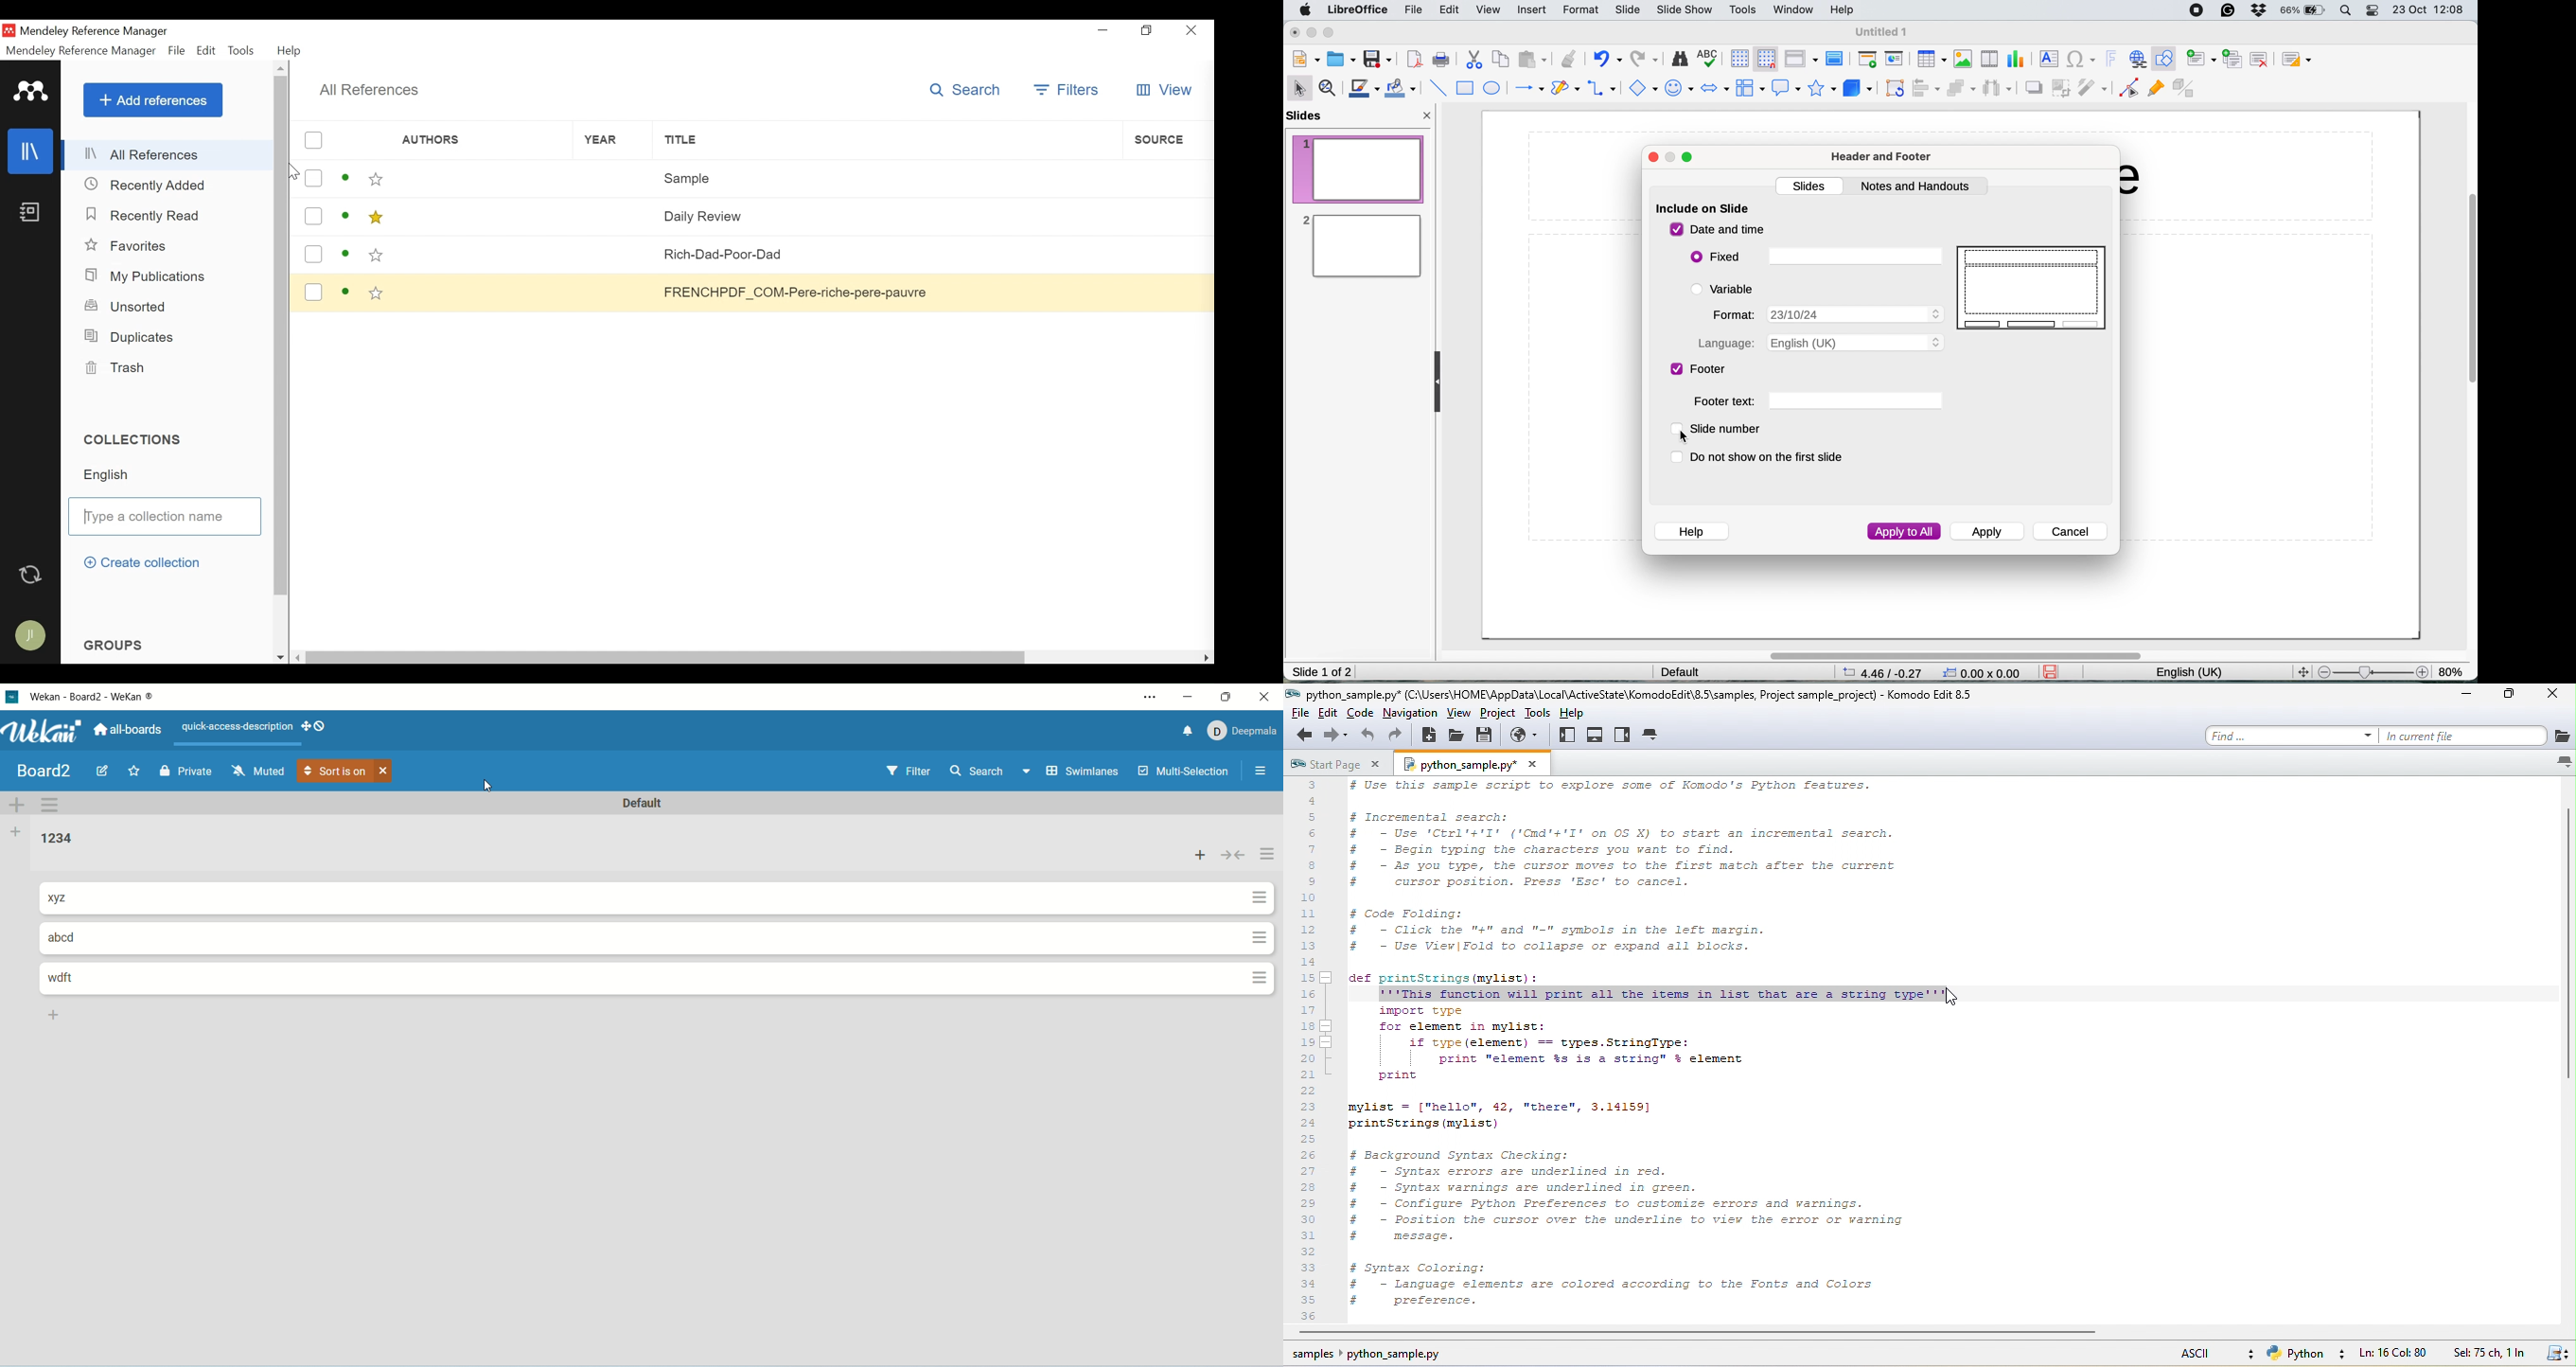 This screenshot has height=1372, width=2576. Describe the element at coordinates (1815, 256) in the screenshot. I see `fixed` at that location.